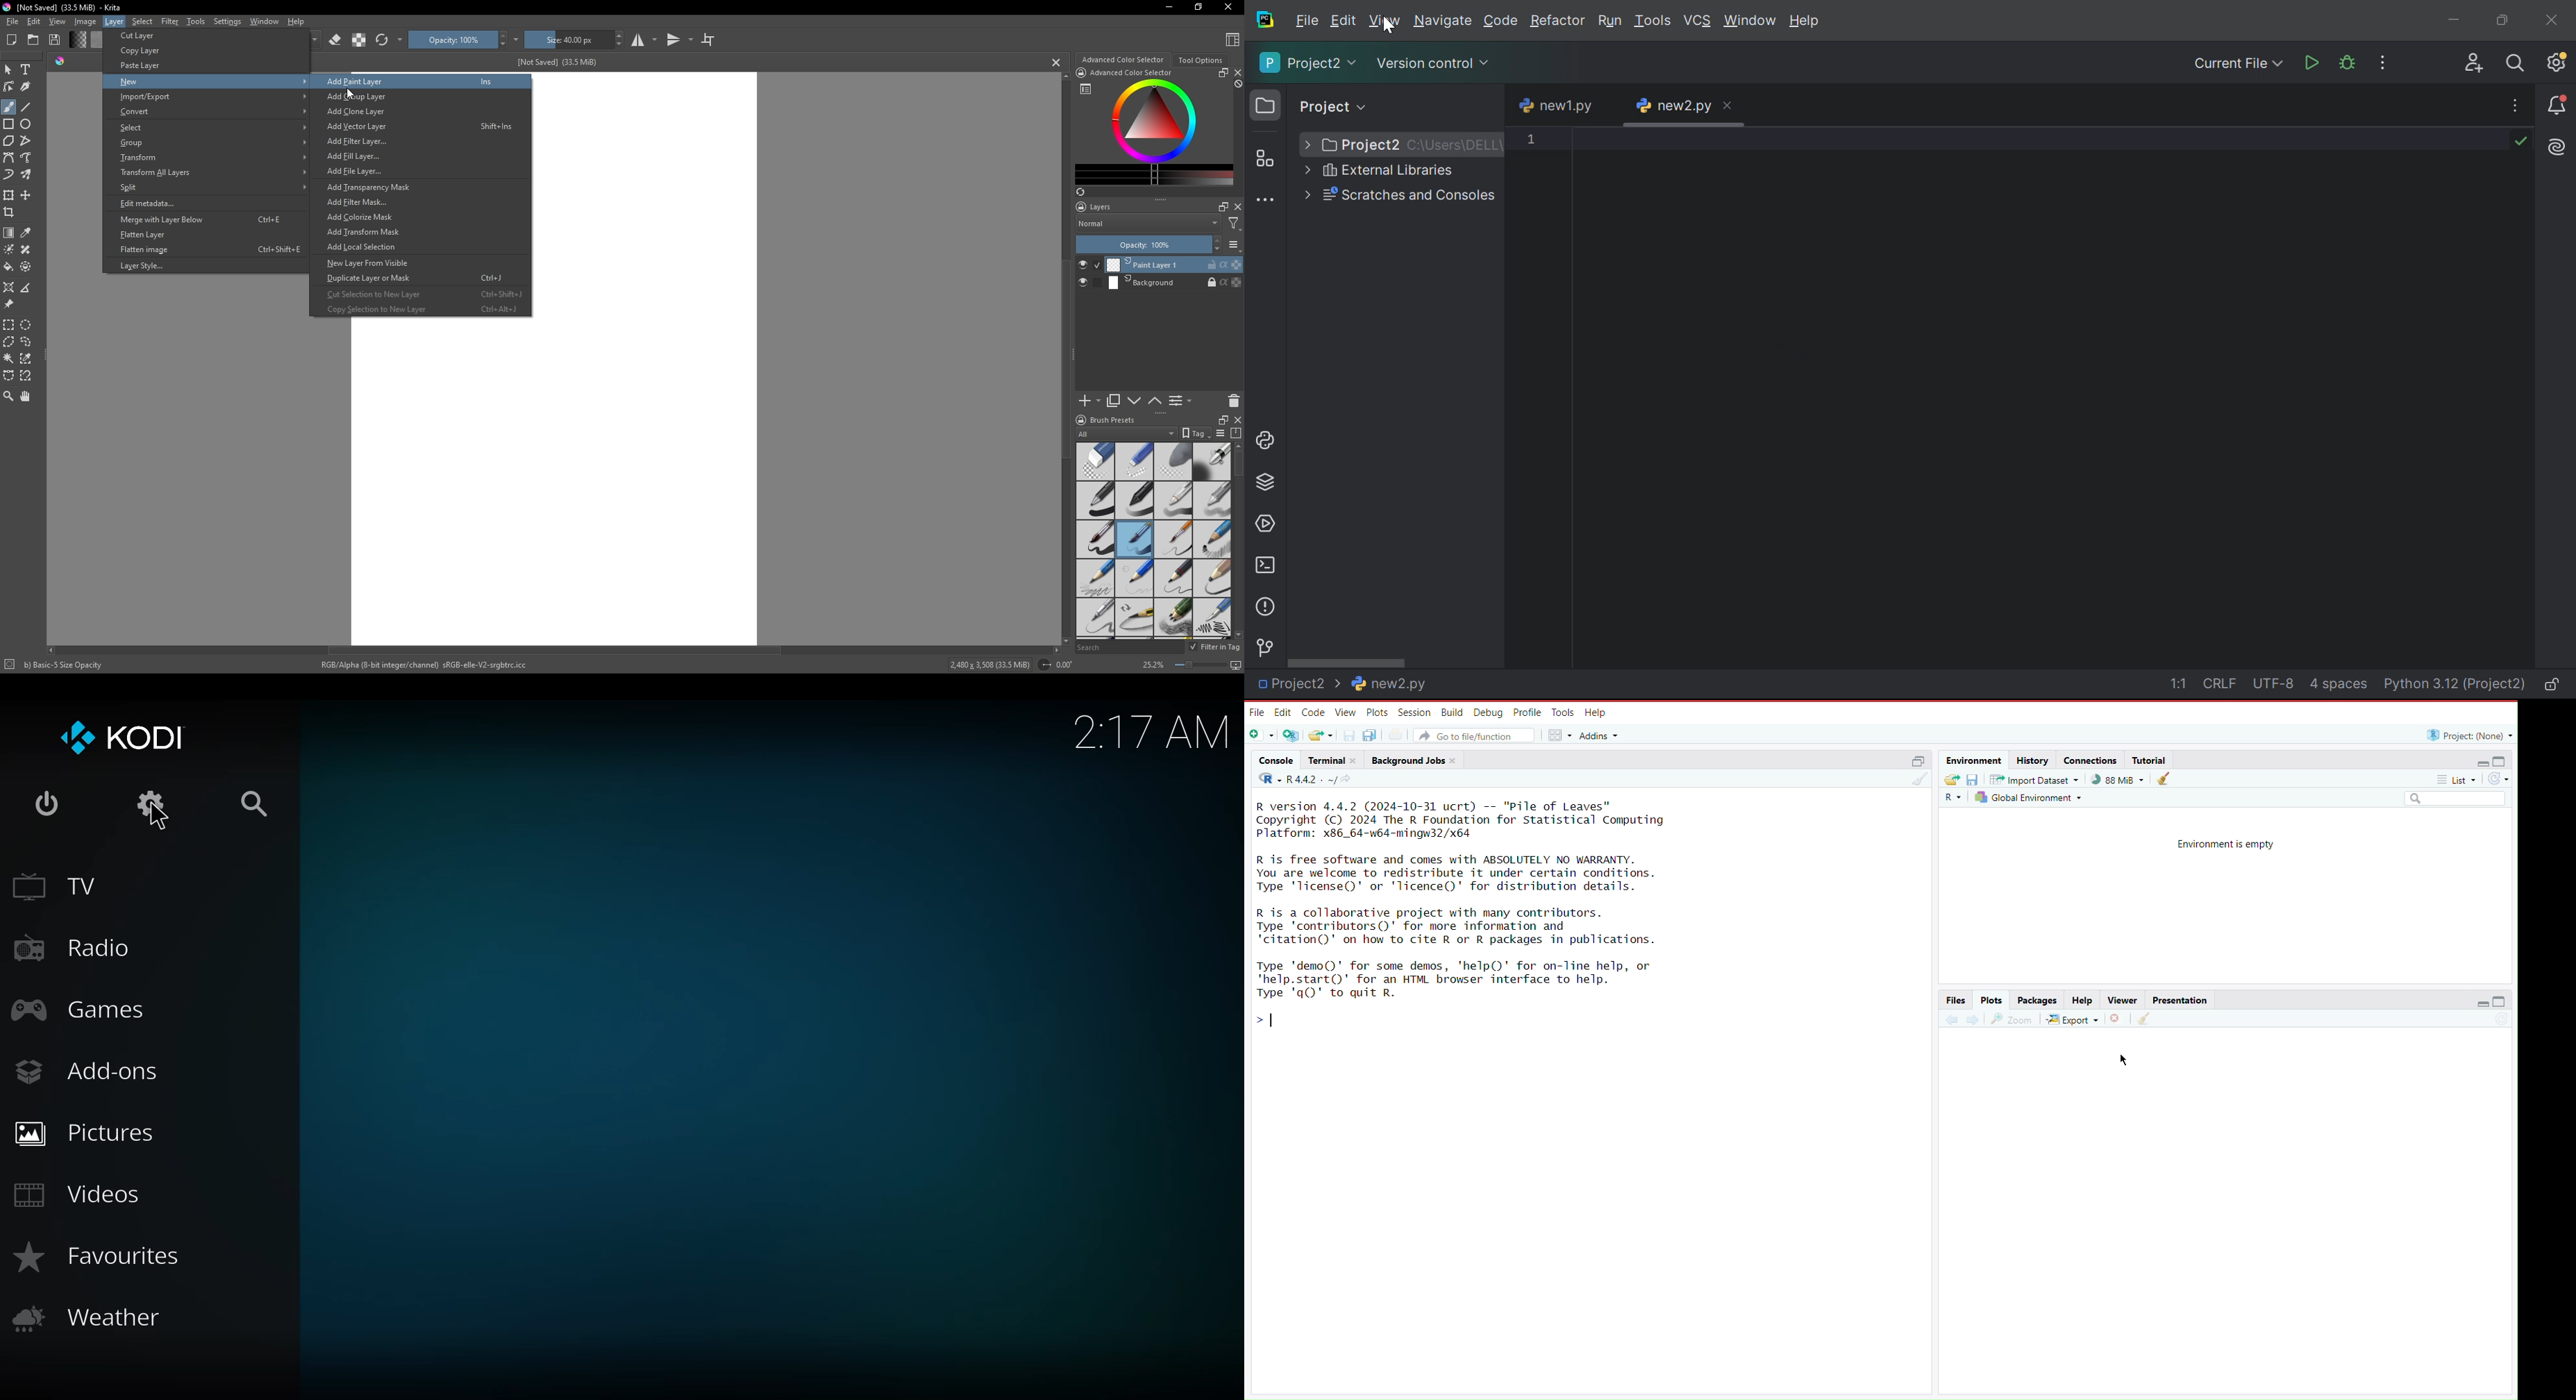 The image size is (2576, 1400). I want to click on 1:1, so click(2176, 684).